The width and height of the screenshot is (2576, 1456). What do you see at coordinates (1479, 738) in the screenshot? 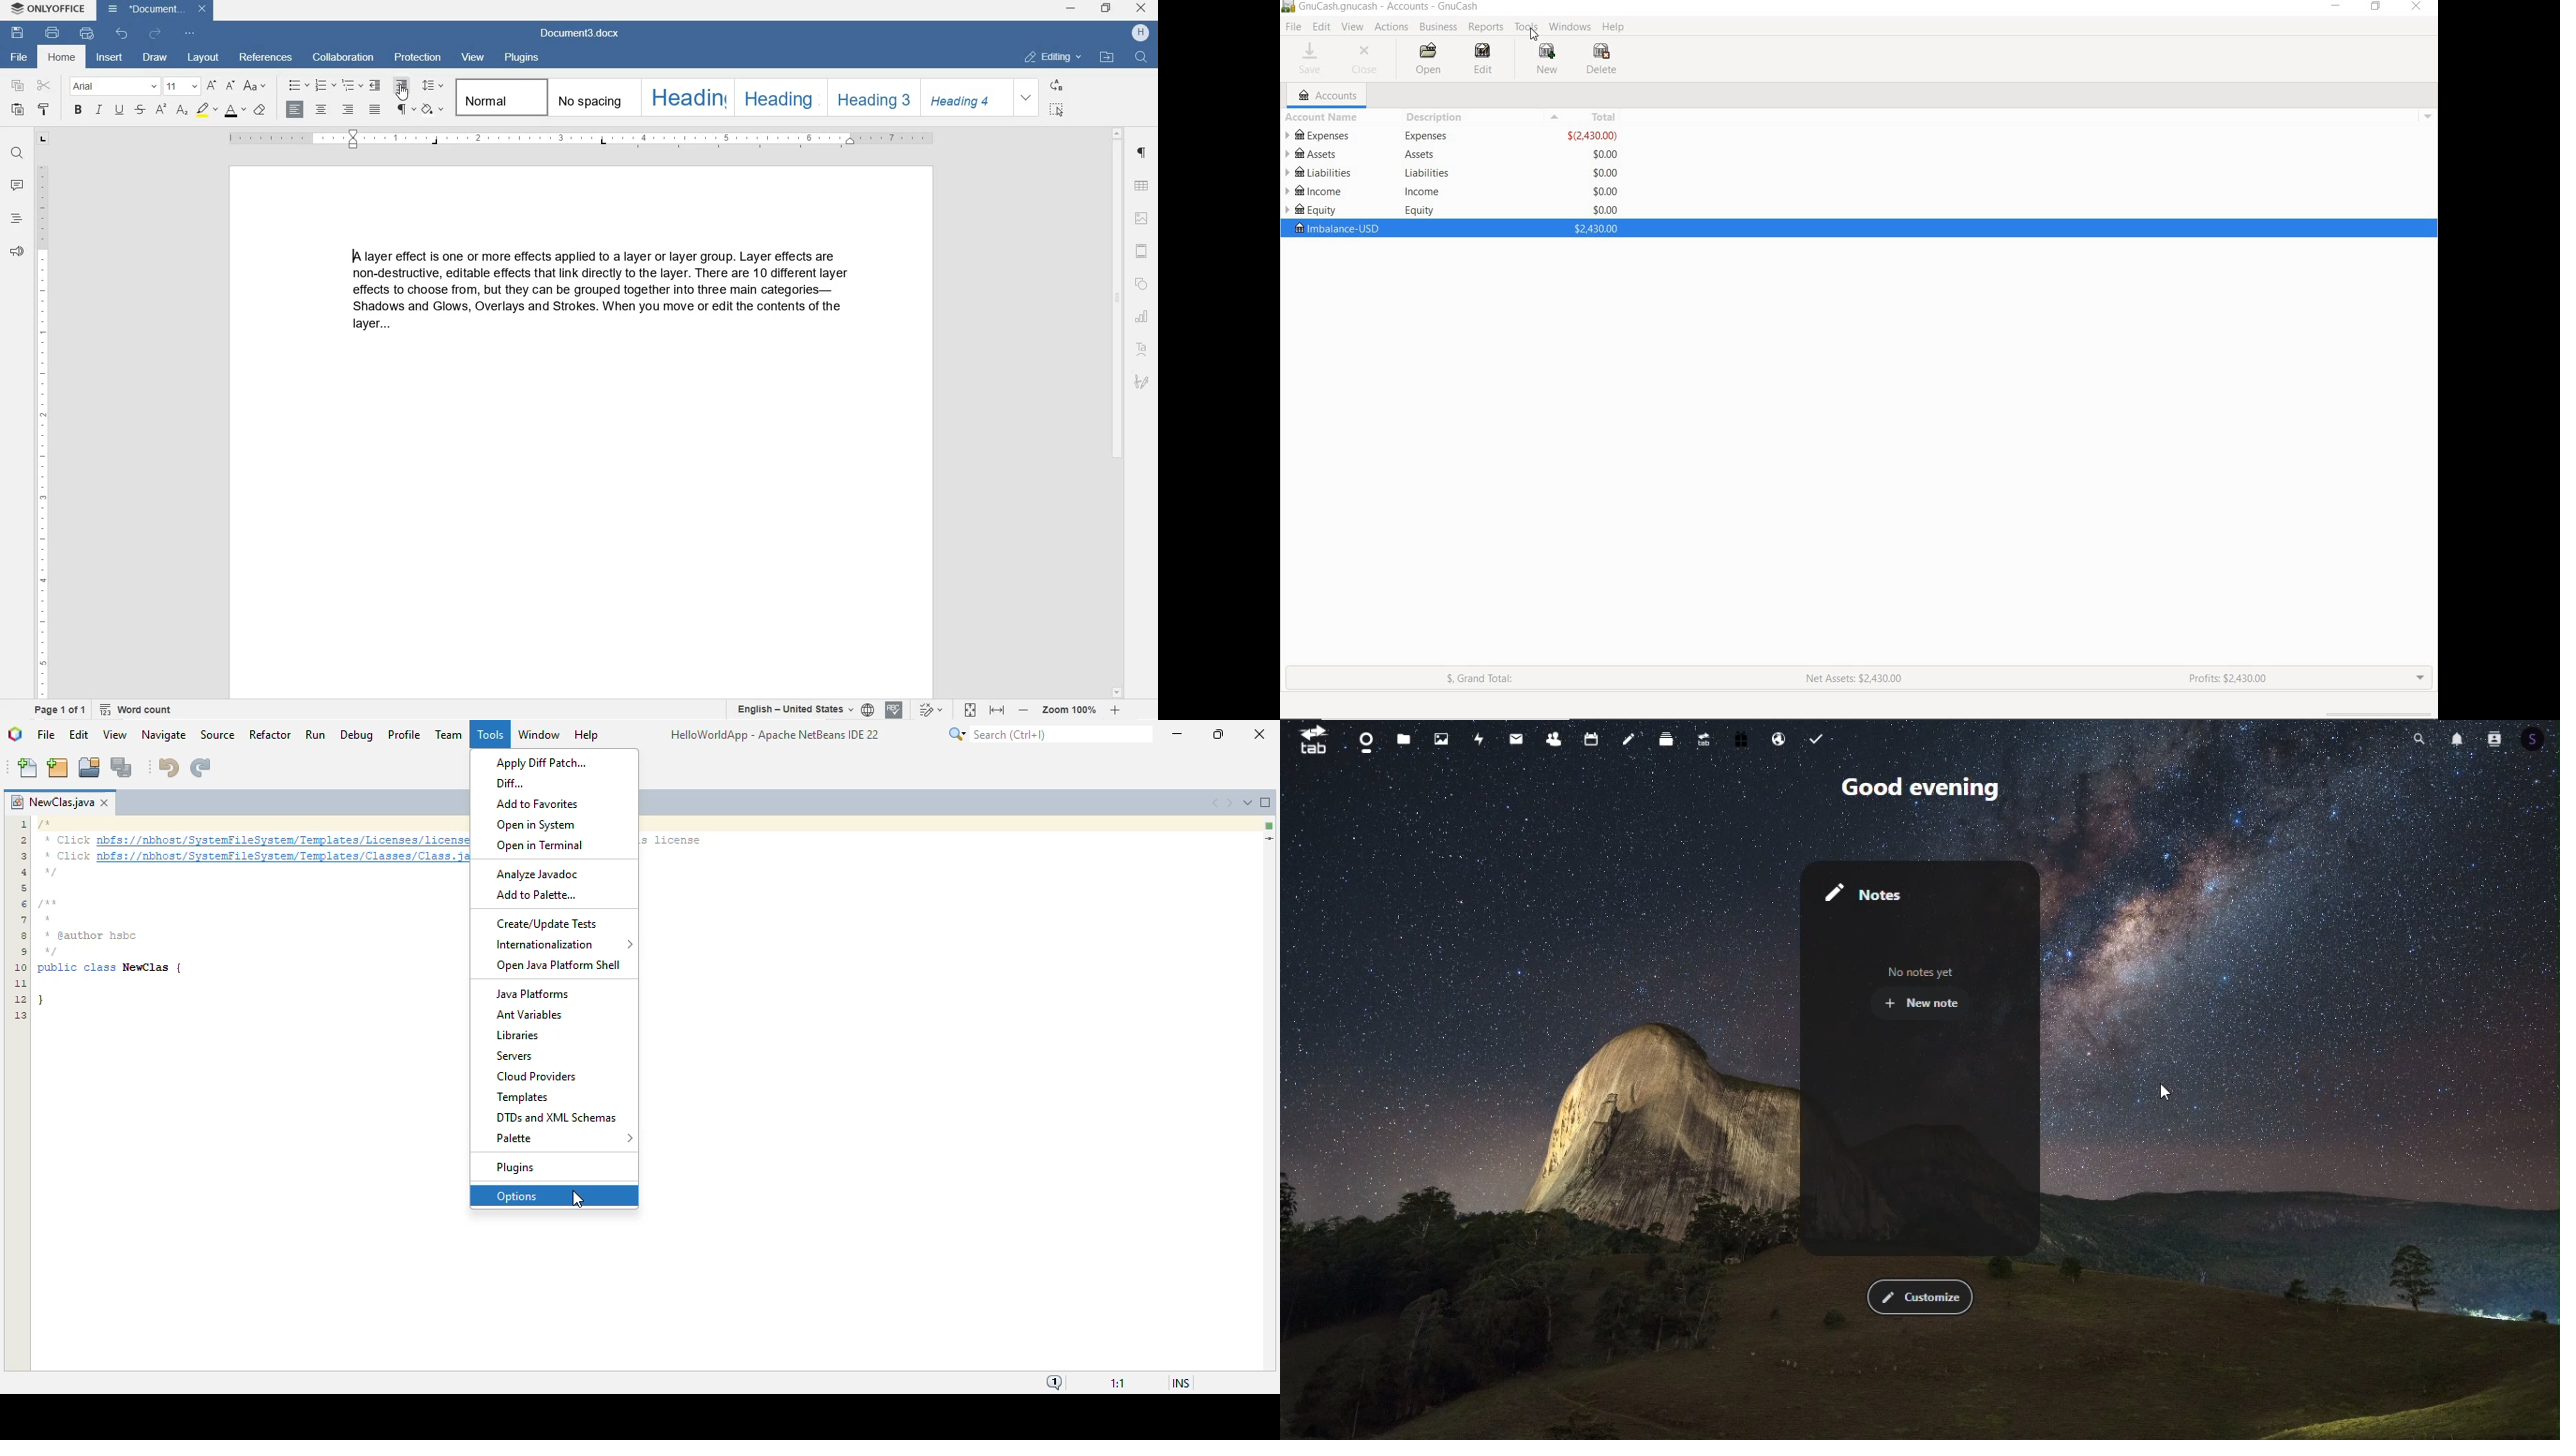
I see `Activity` at bounding box center [1479, 738].